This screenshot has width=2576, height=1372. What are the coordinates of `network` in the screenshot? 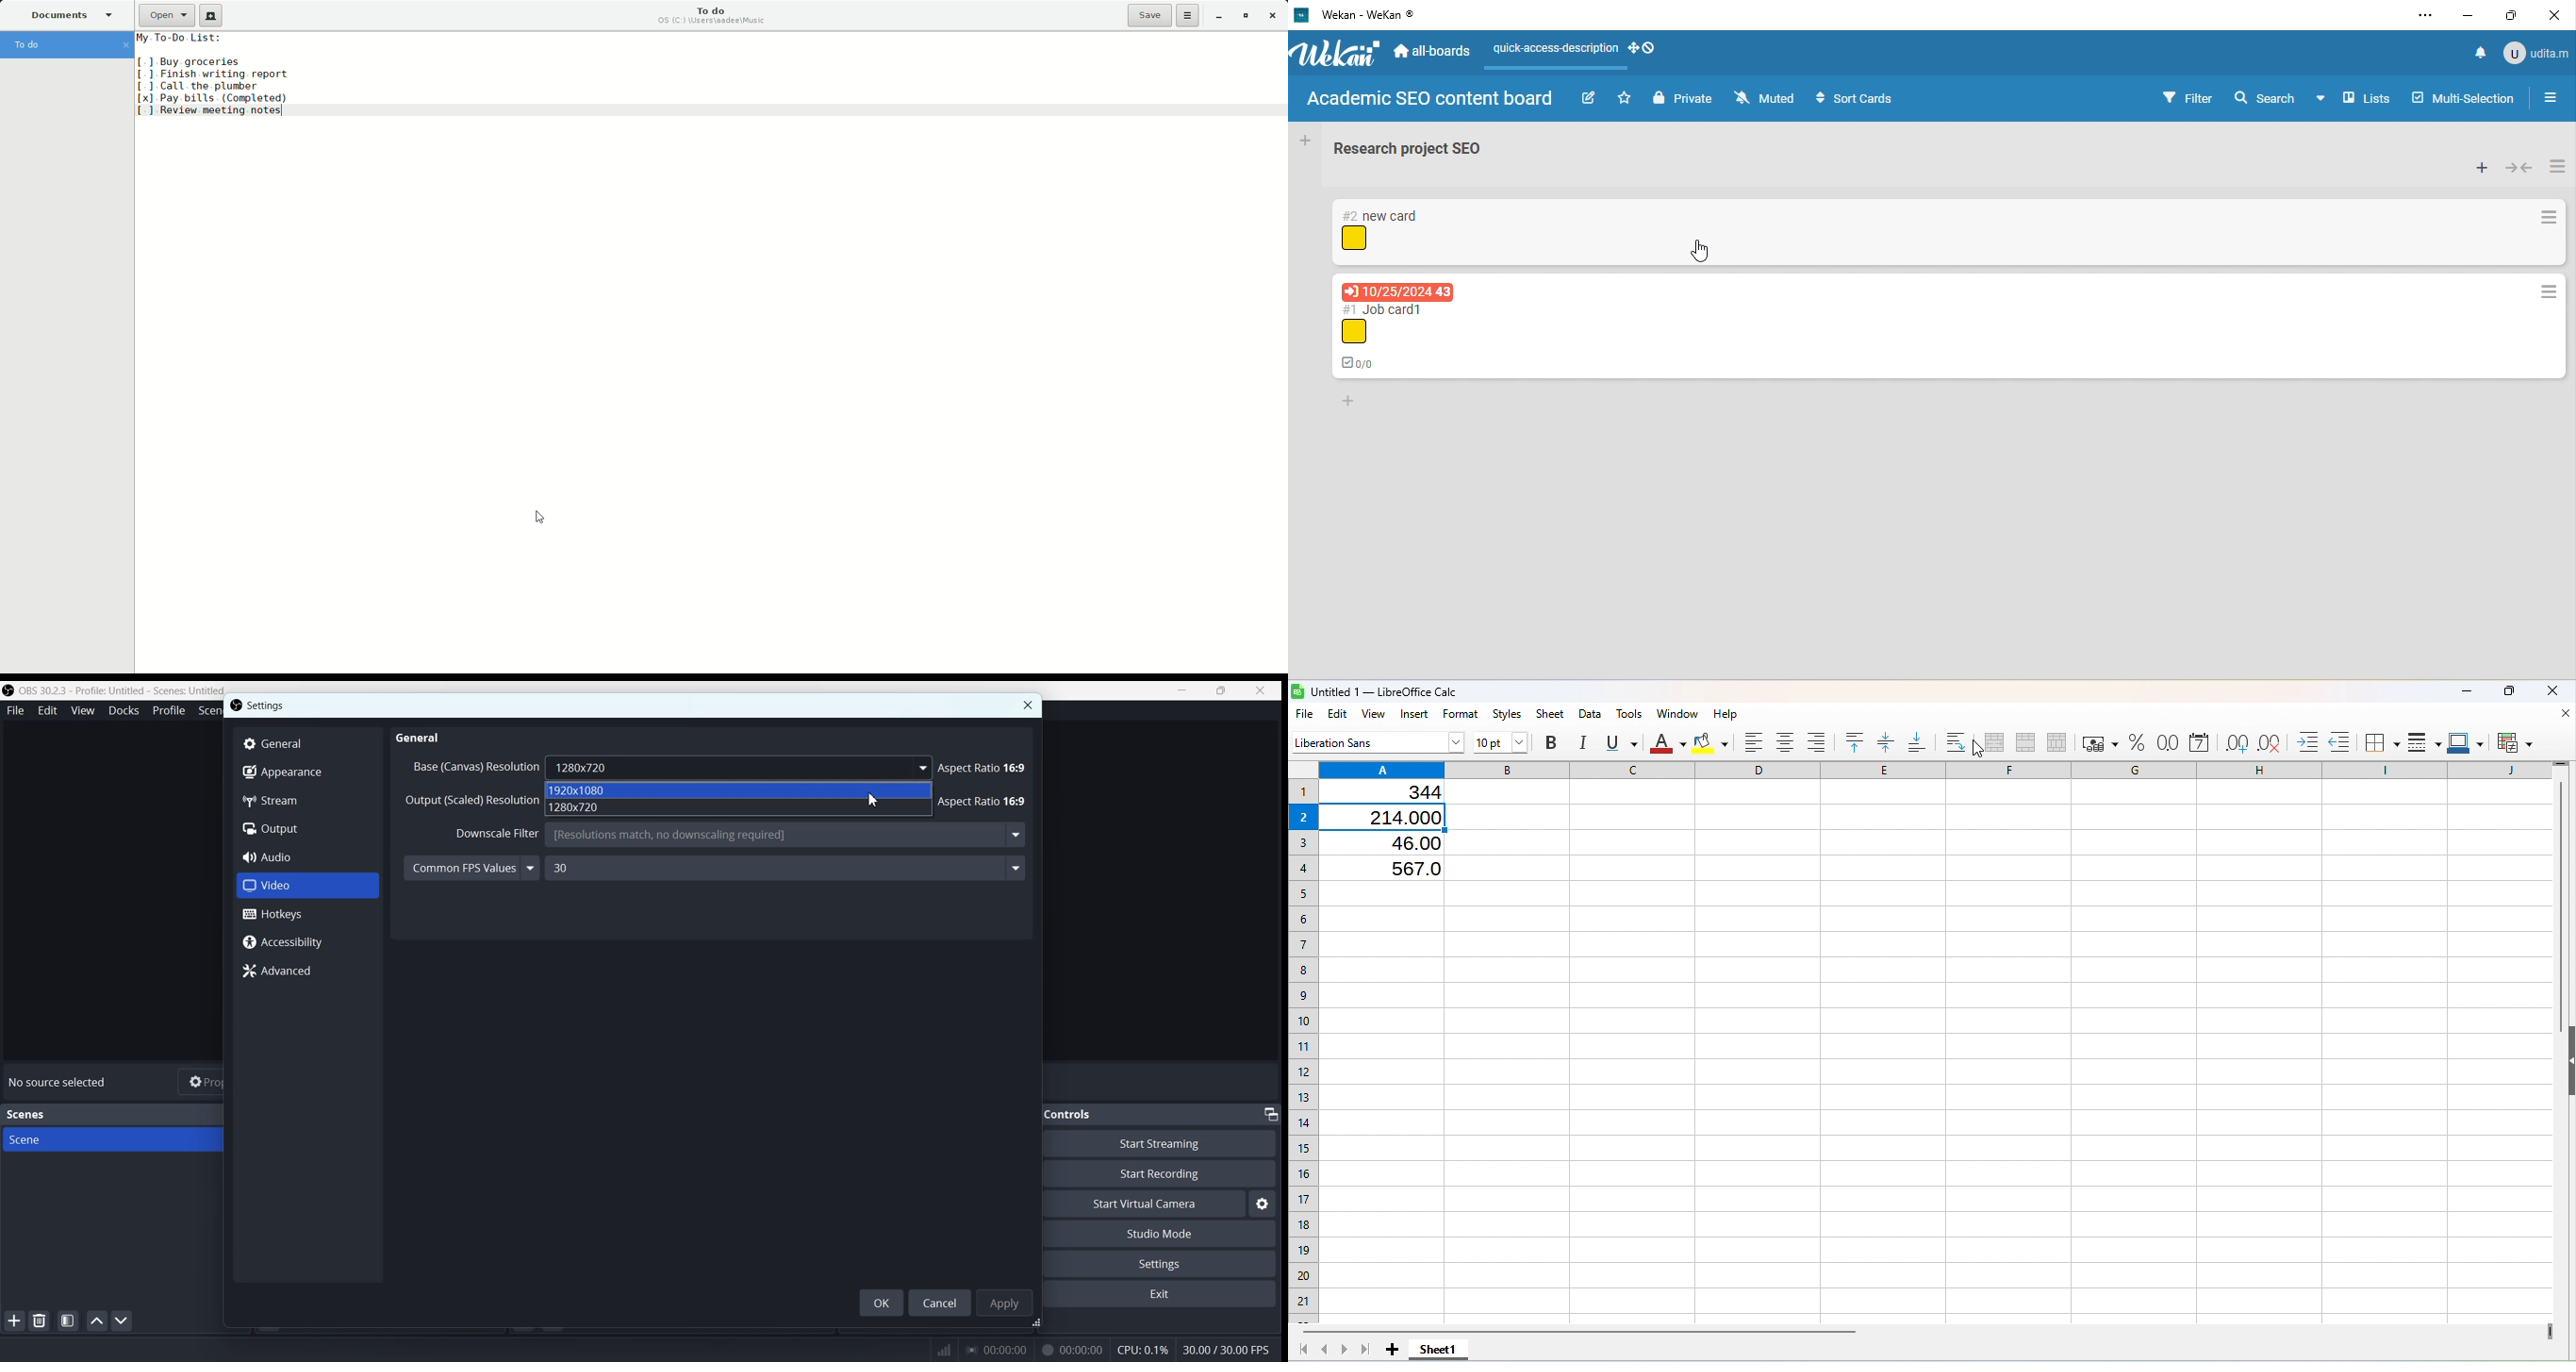 It's located at (940, 1347).